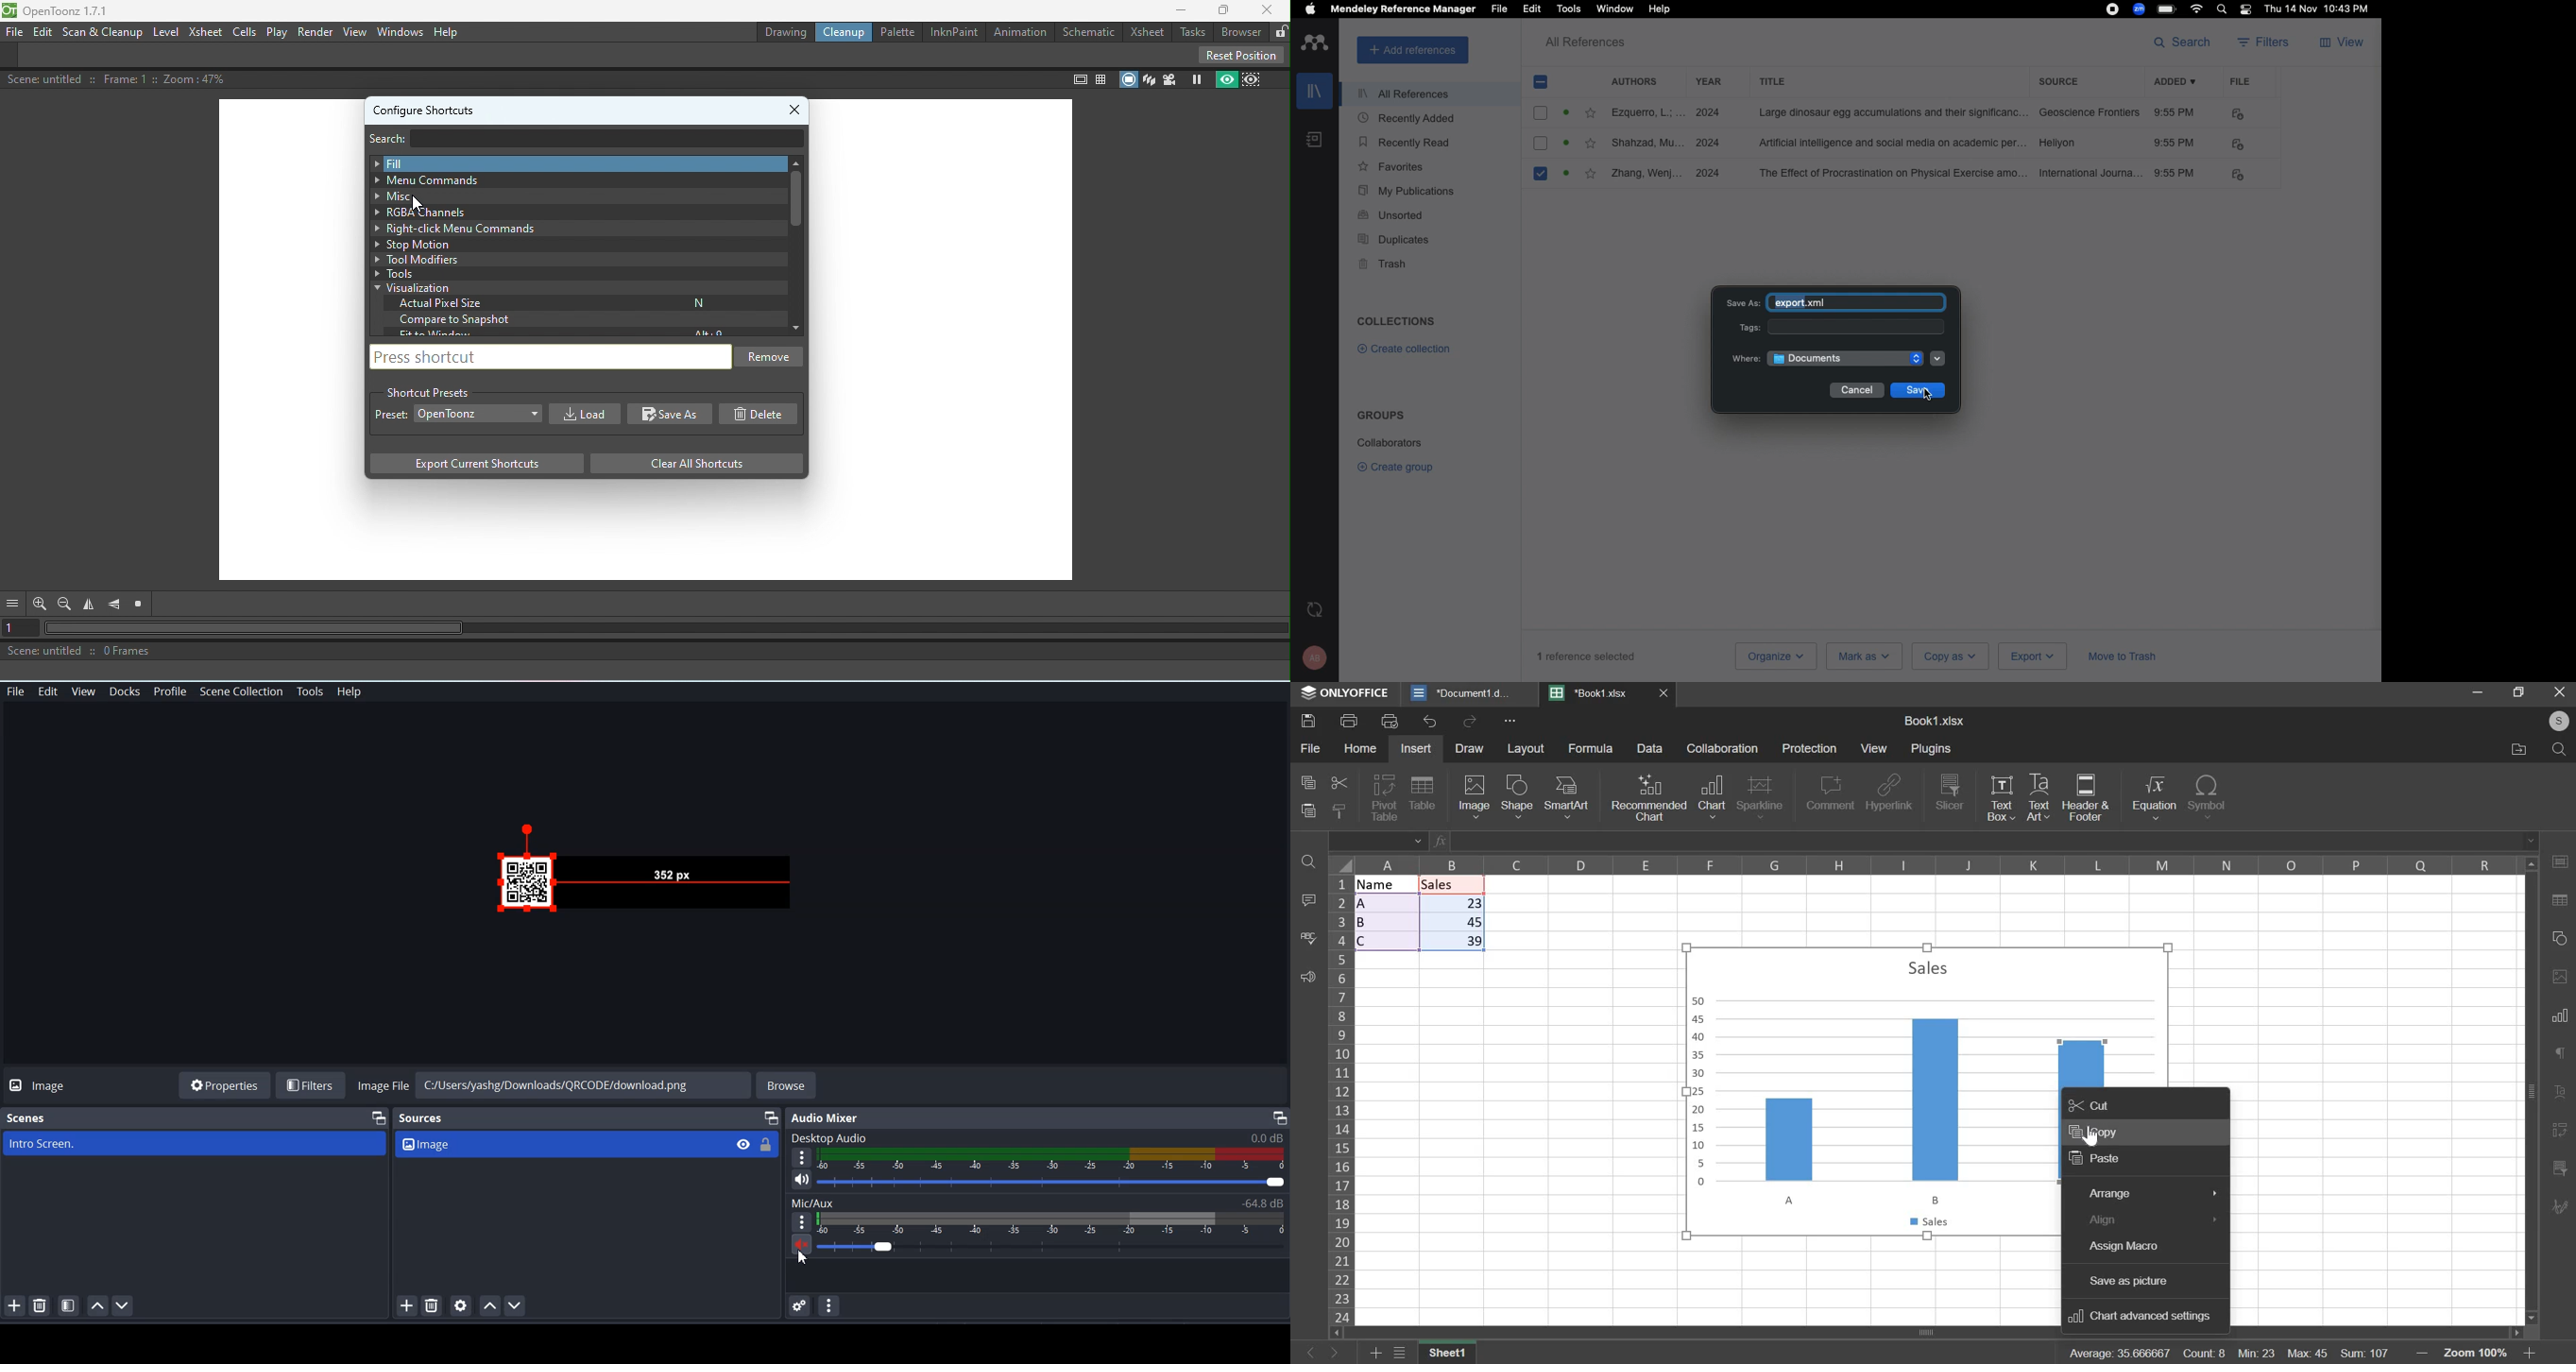 This screenshot has height=1372, width=2576. What do you see at coordinates (1309, 810) in the screenshot?
I see `paste` at bounding box center [1309, 810].